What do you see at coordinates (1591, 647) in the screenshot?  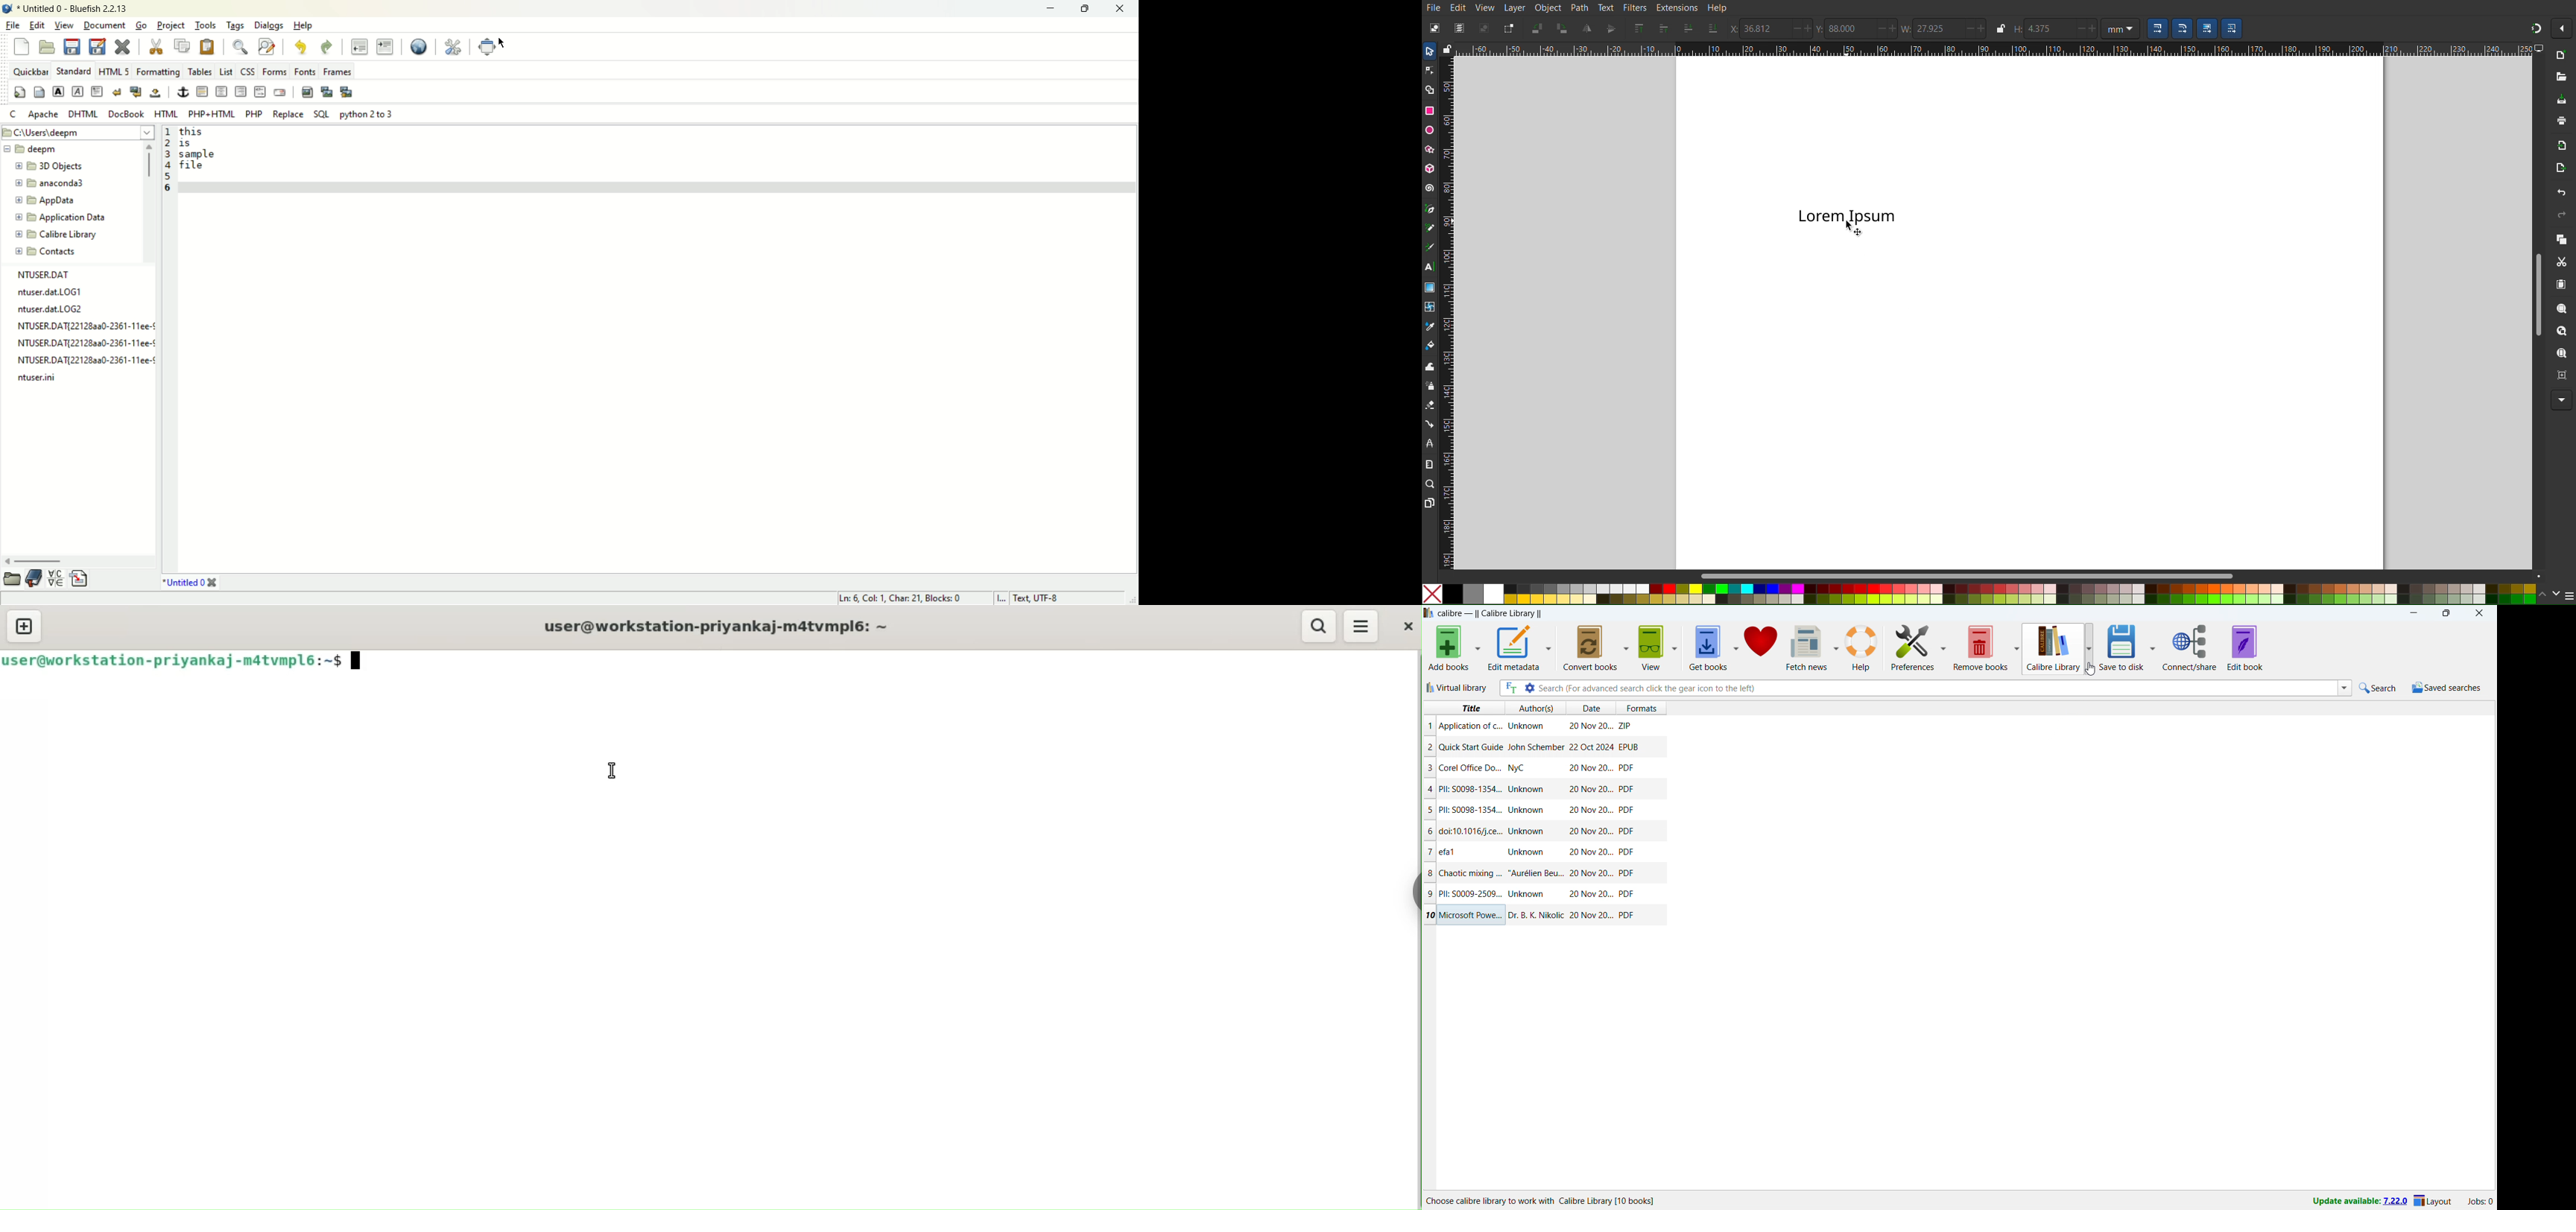 I see `convert books` at bounding box center [1591, 647].